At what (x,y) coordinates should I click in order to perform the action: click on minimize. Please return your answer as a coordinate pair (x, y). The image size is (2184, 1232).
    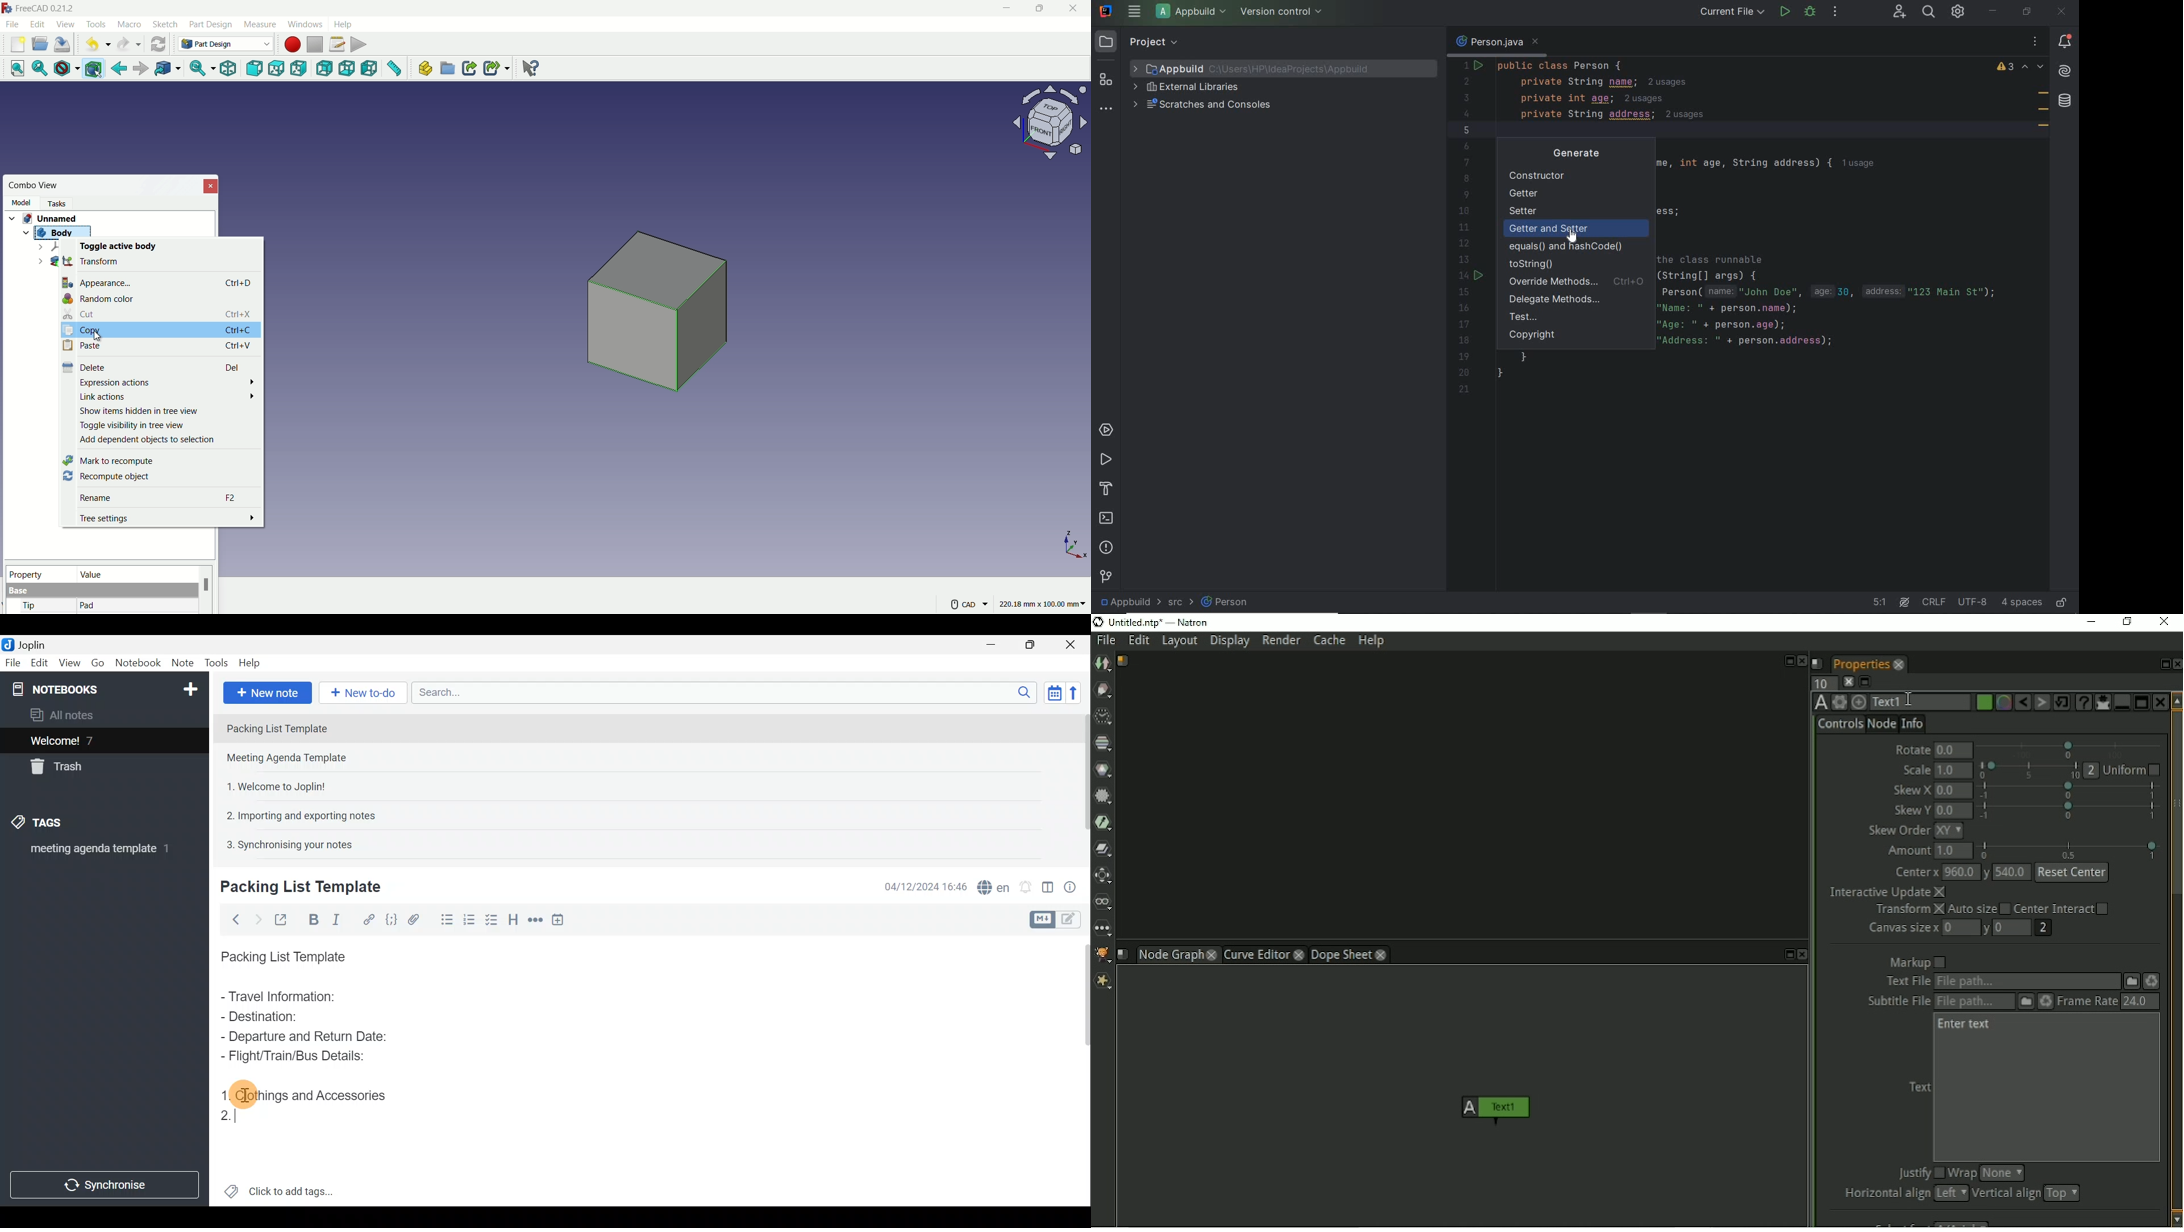
    Looking at the image, I should click on (1993, 11).